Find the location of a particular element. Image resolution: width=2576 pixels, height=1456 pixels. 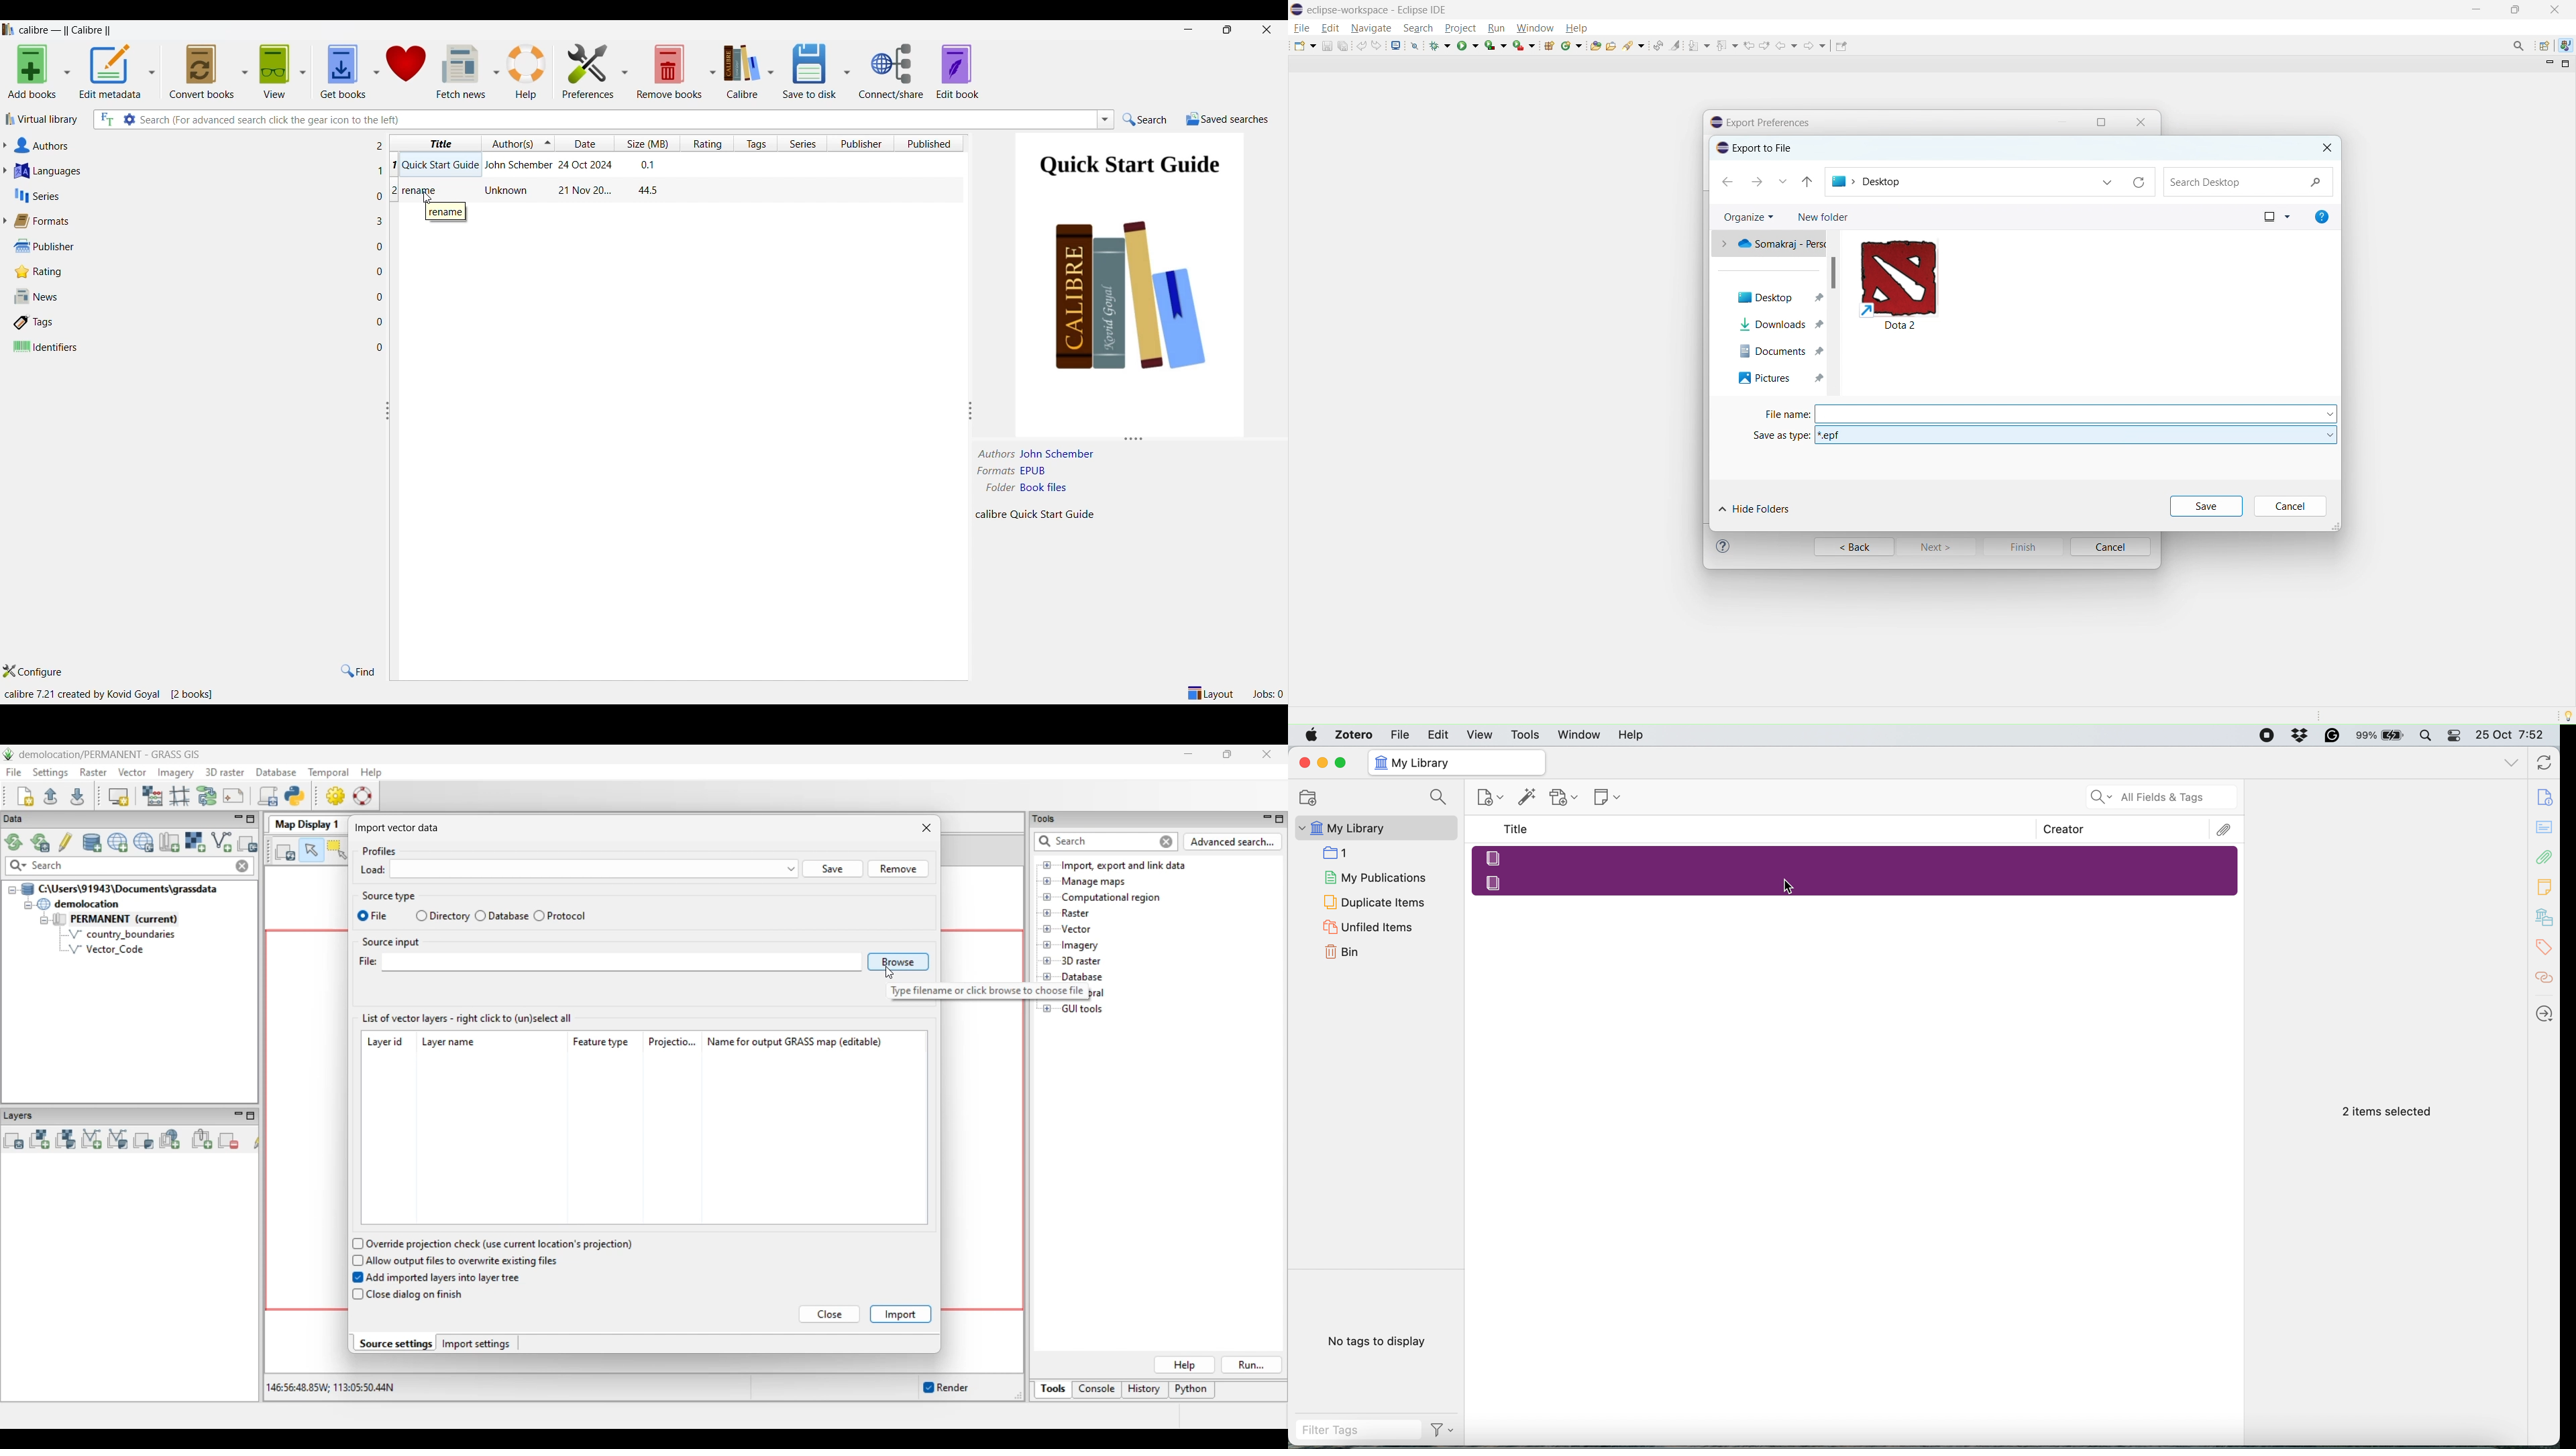

My Library is located at coordinates (1374, 828).